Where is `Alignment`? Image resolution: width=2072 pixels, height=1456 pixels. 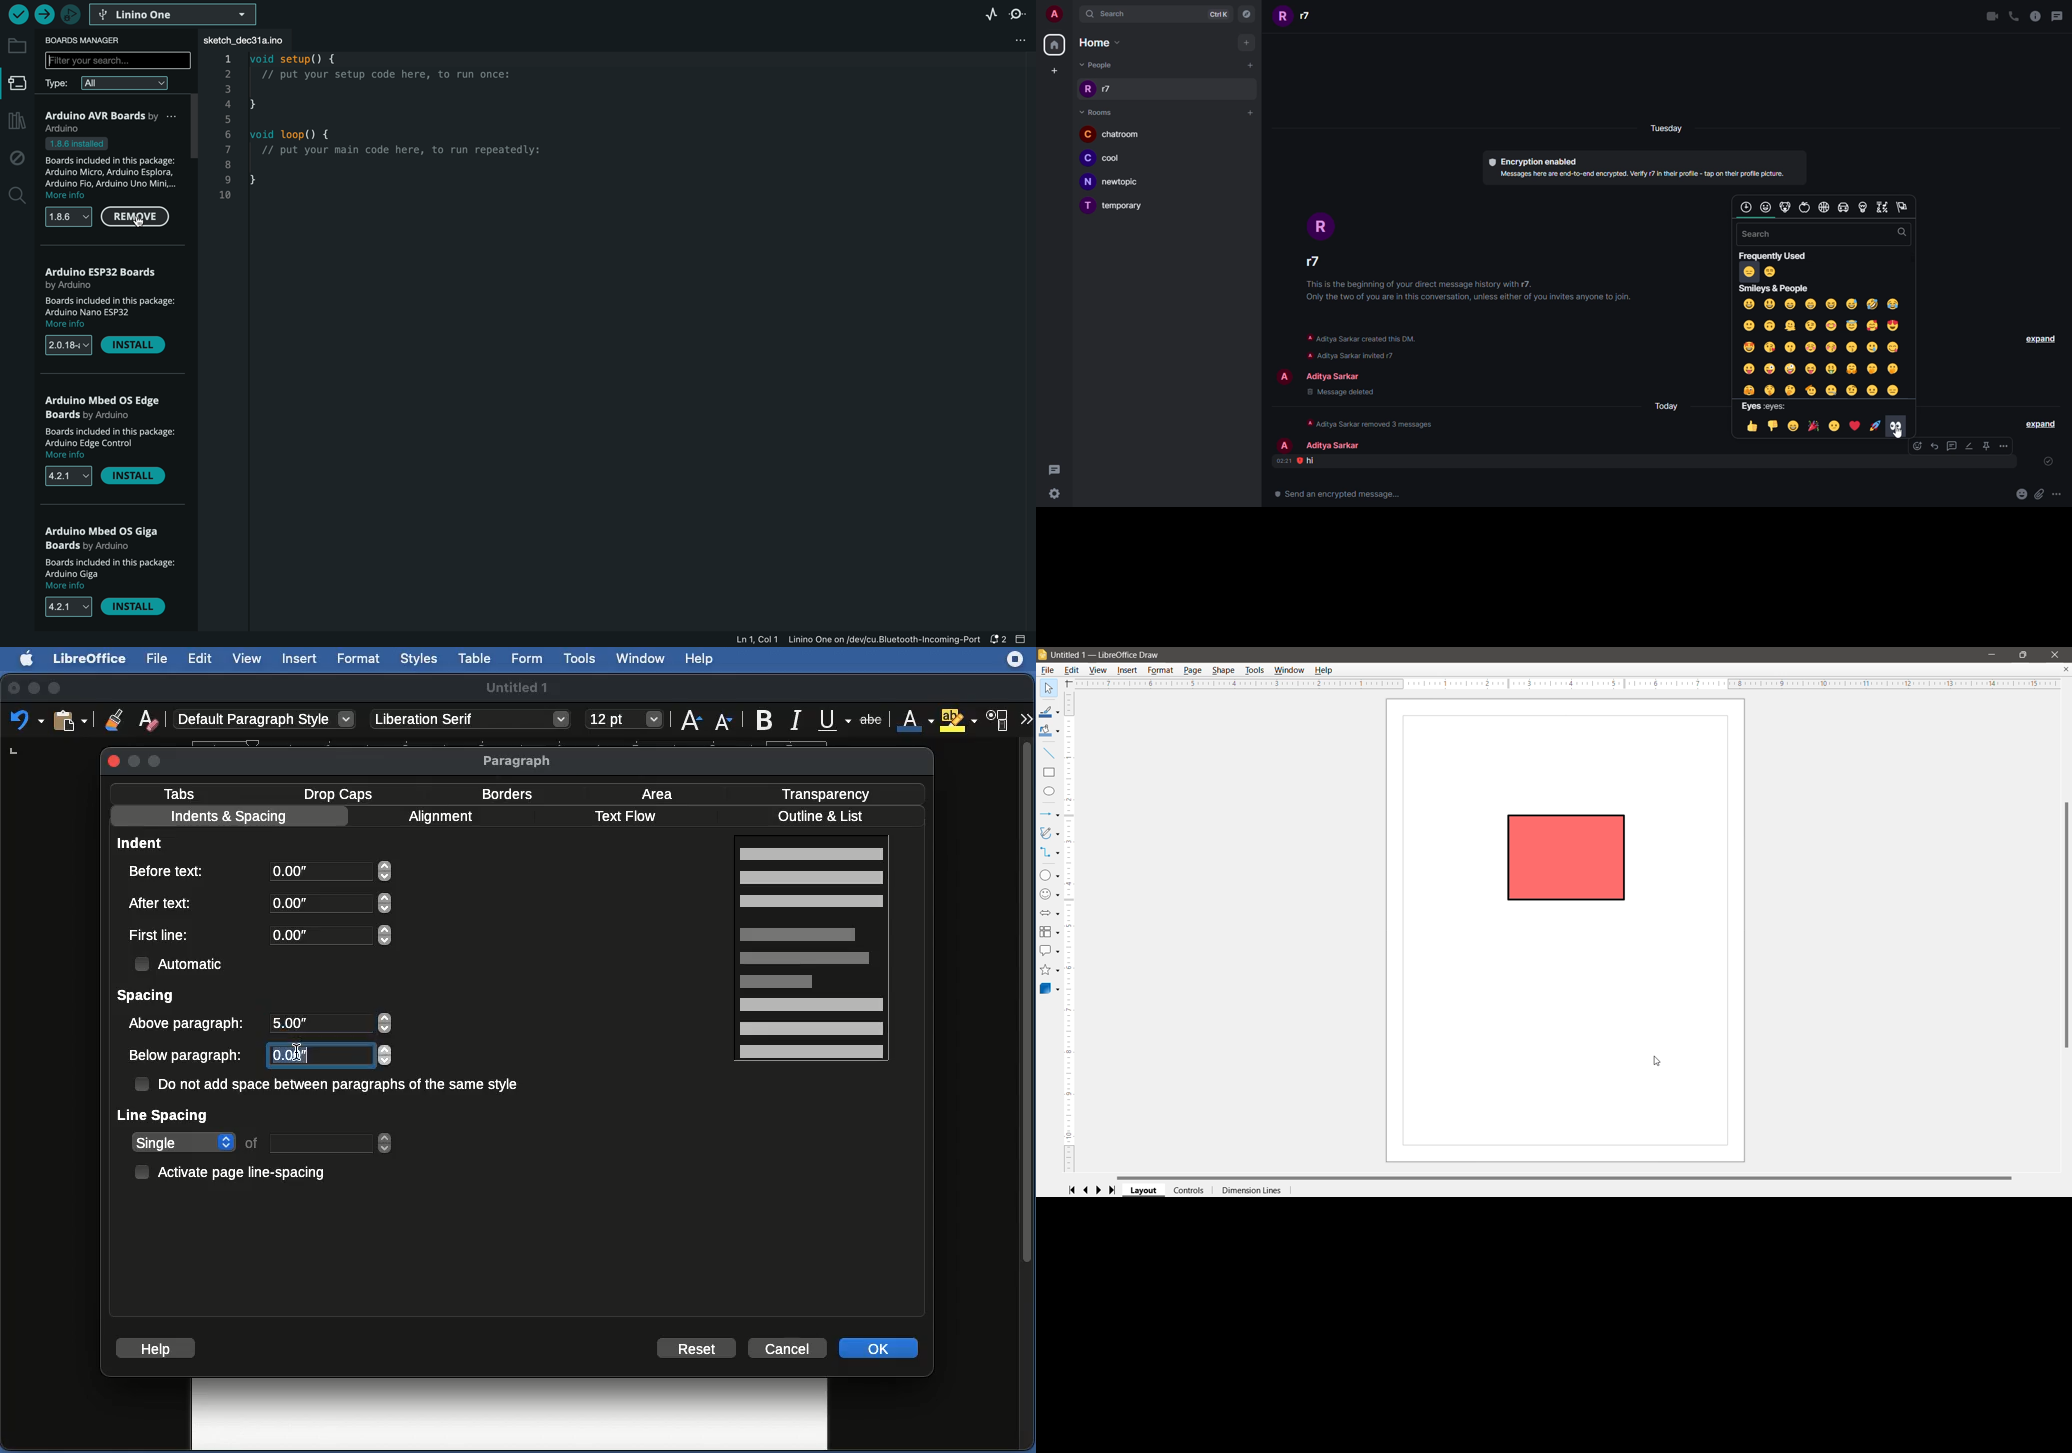 Alignment is located at coordinates (444, 819).